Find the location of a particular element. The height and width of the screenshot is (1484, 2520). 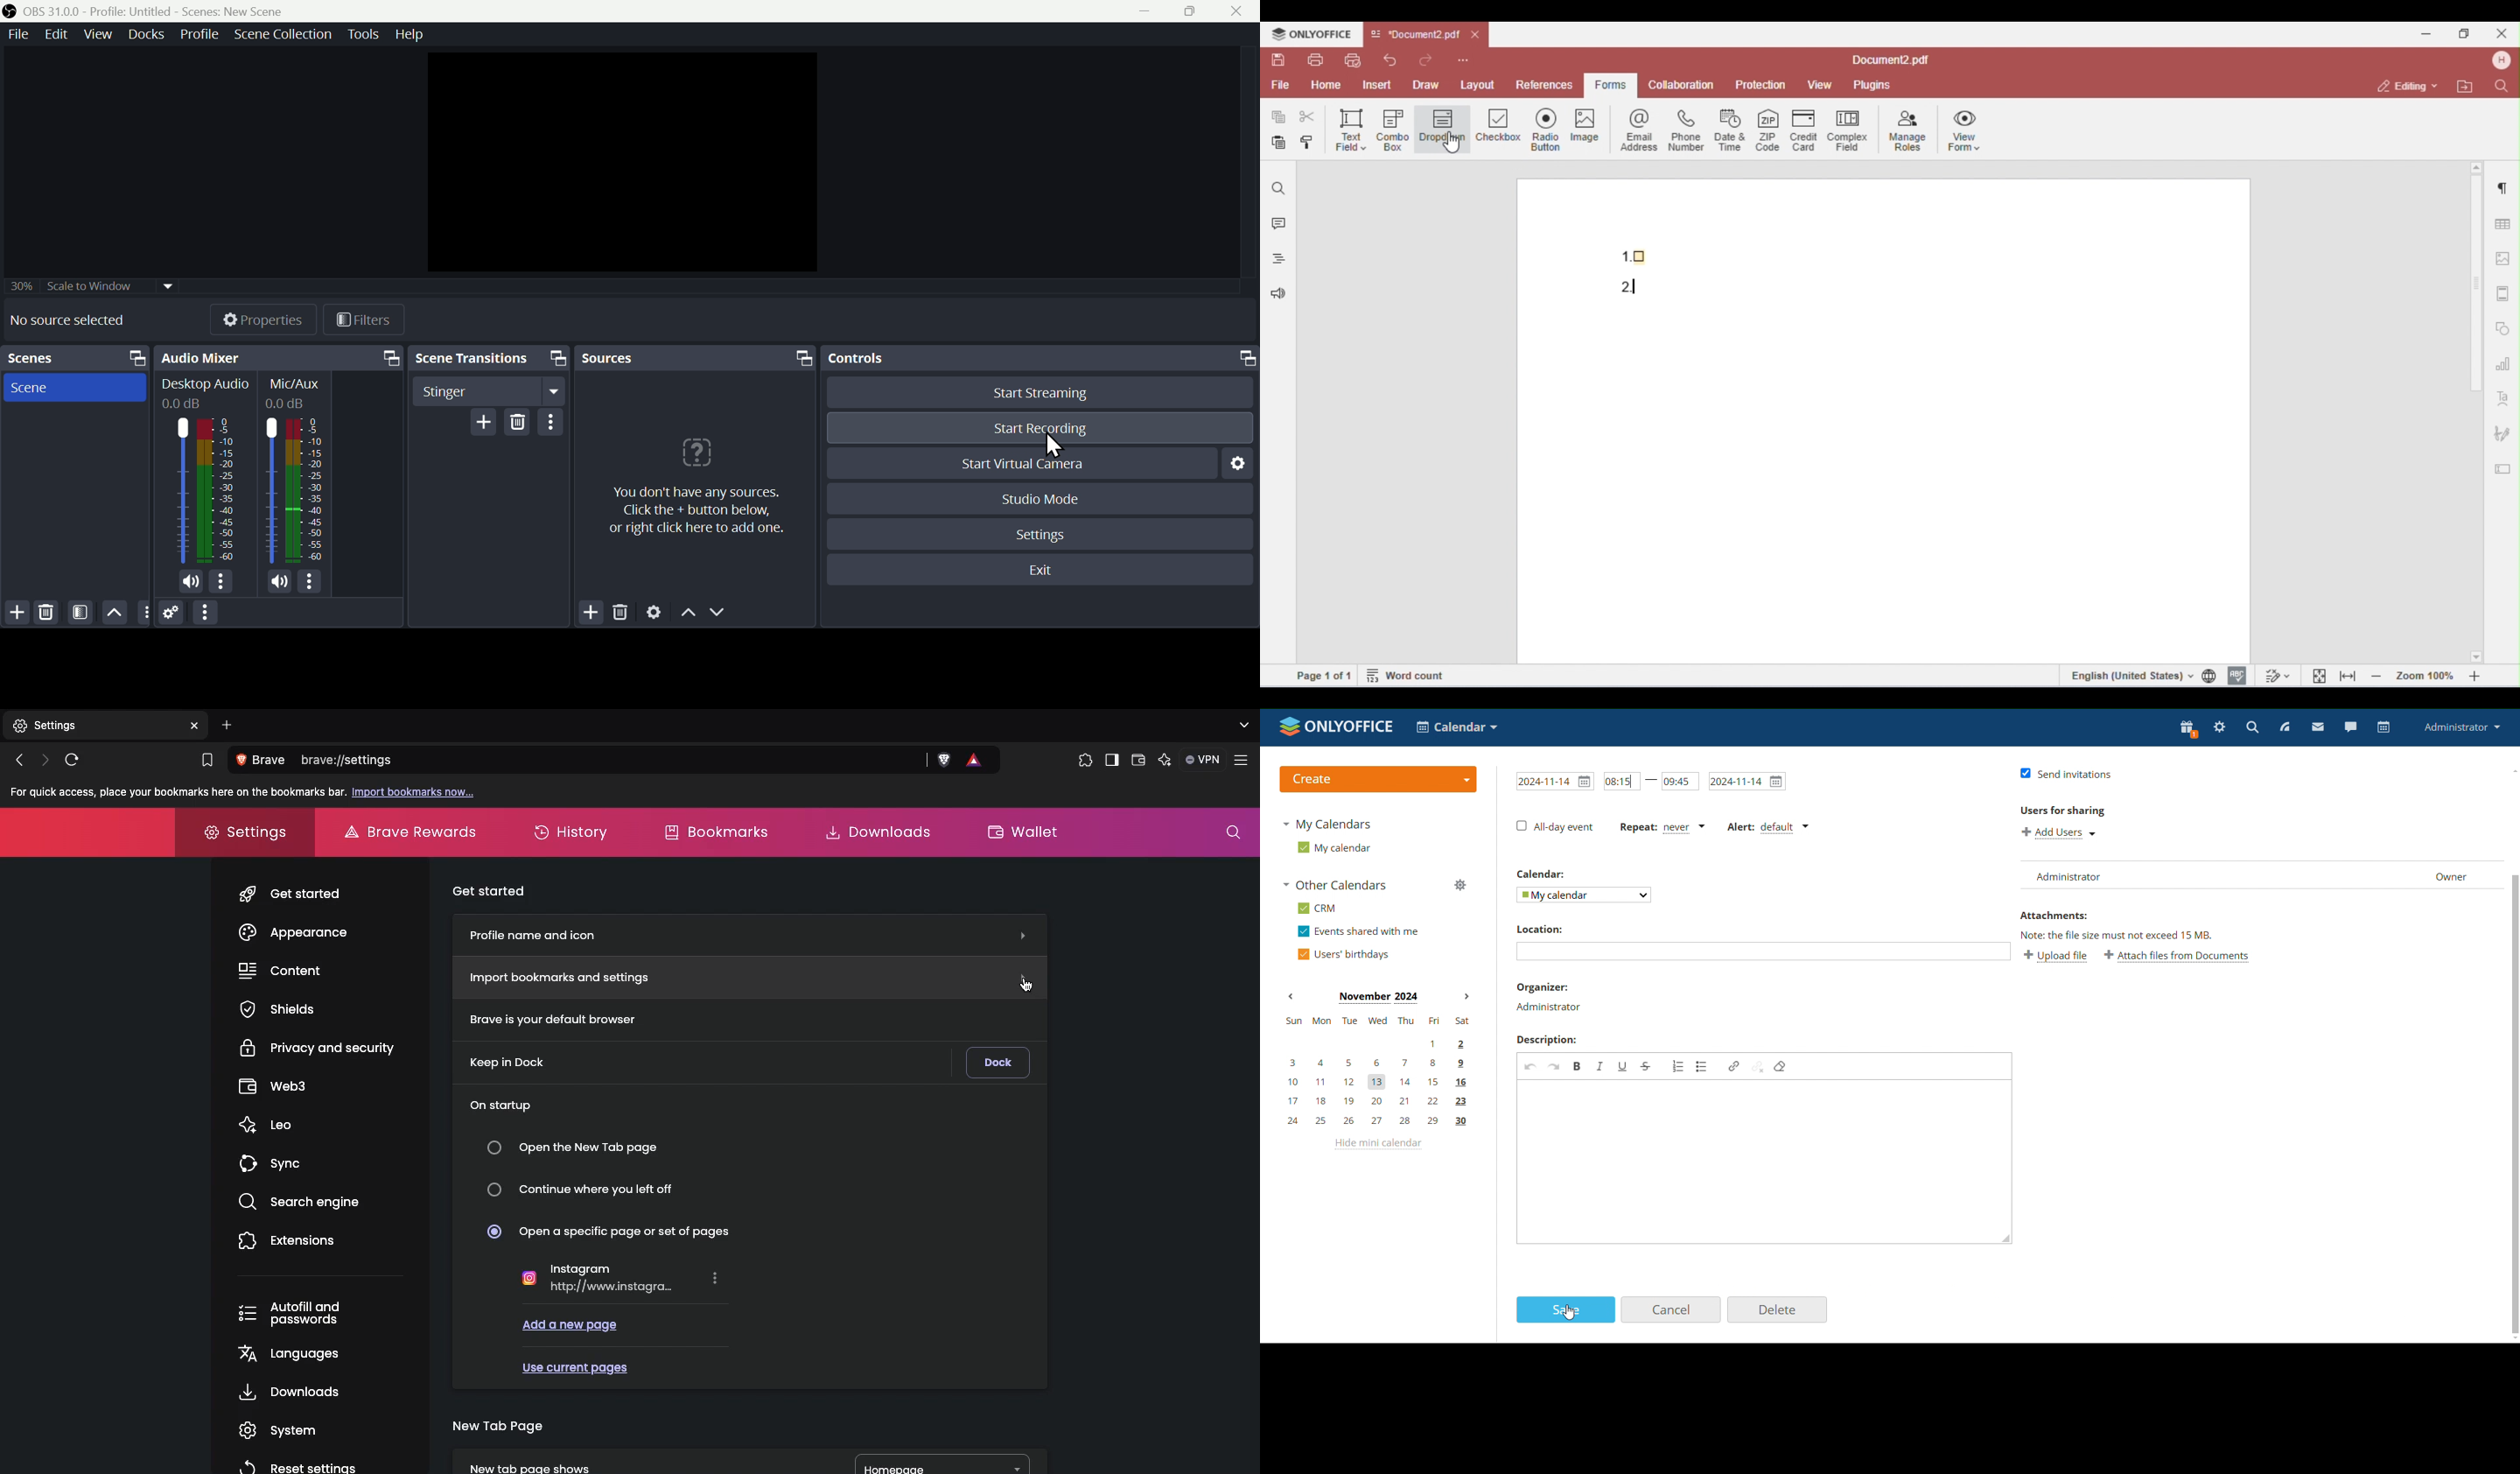

Strike through is located at coordinates (1647, 1066).